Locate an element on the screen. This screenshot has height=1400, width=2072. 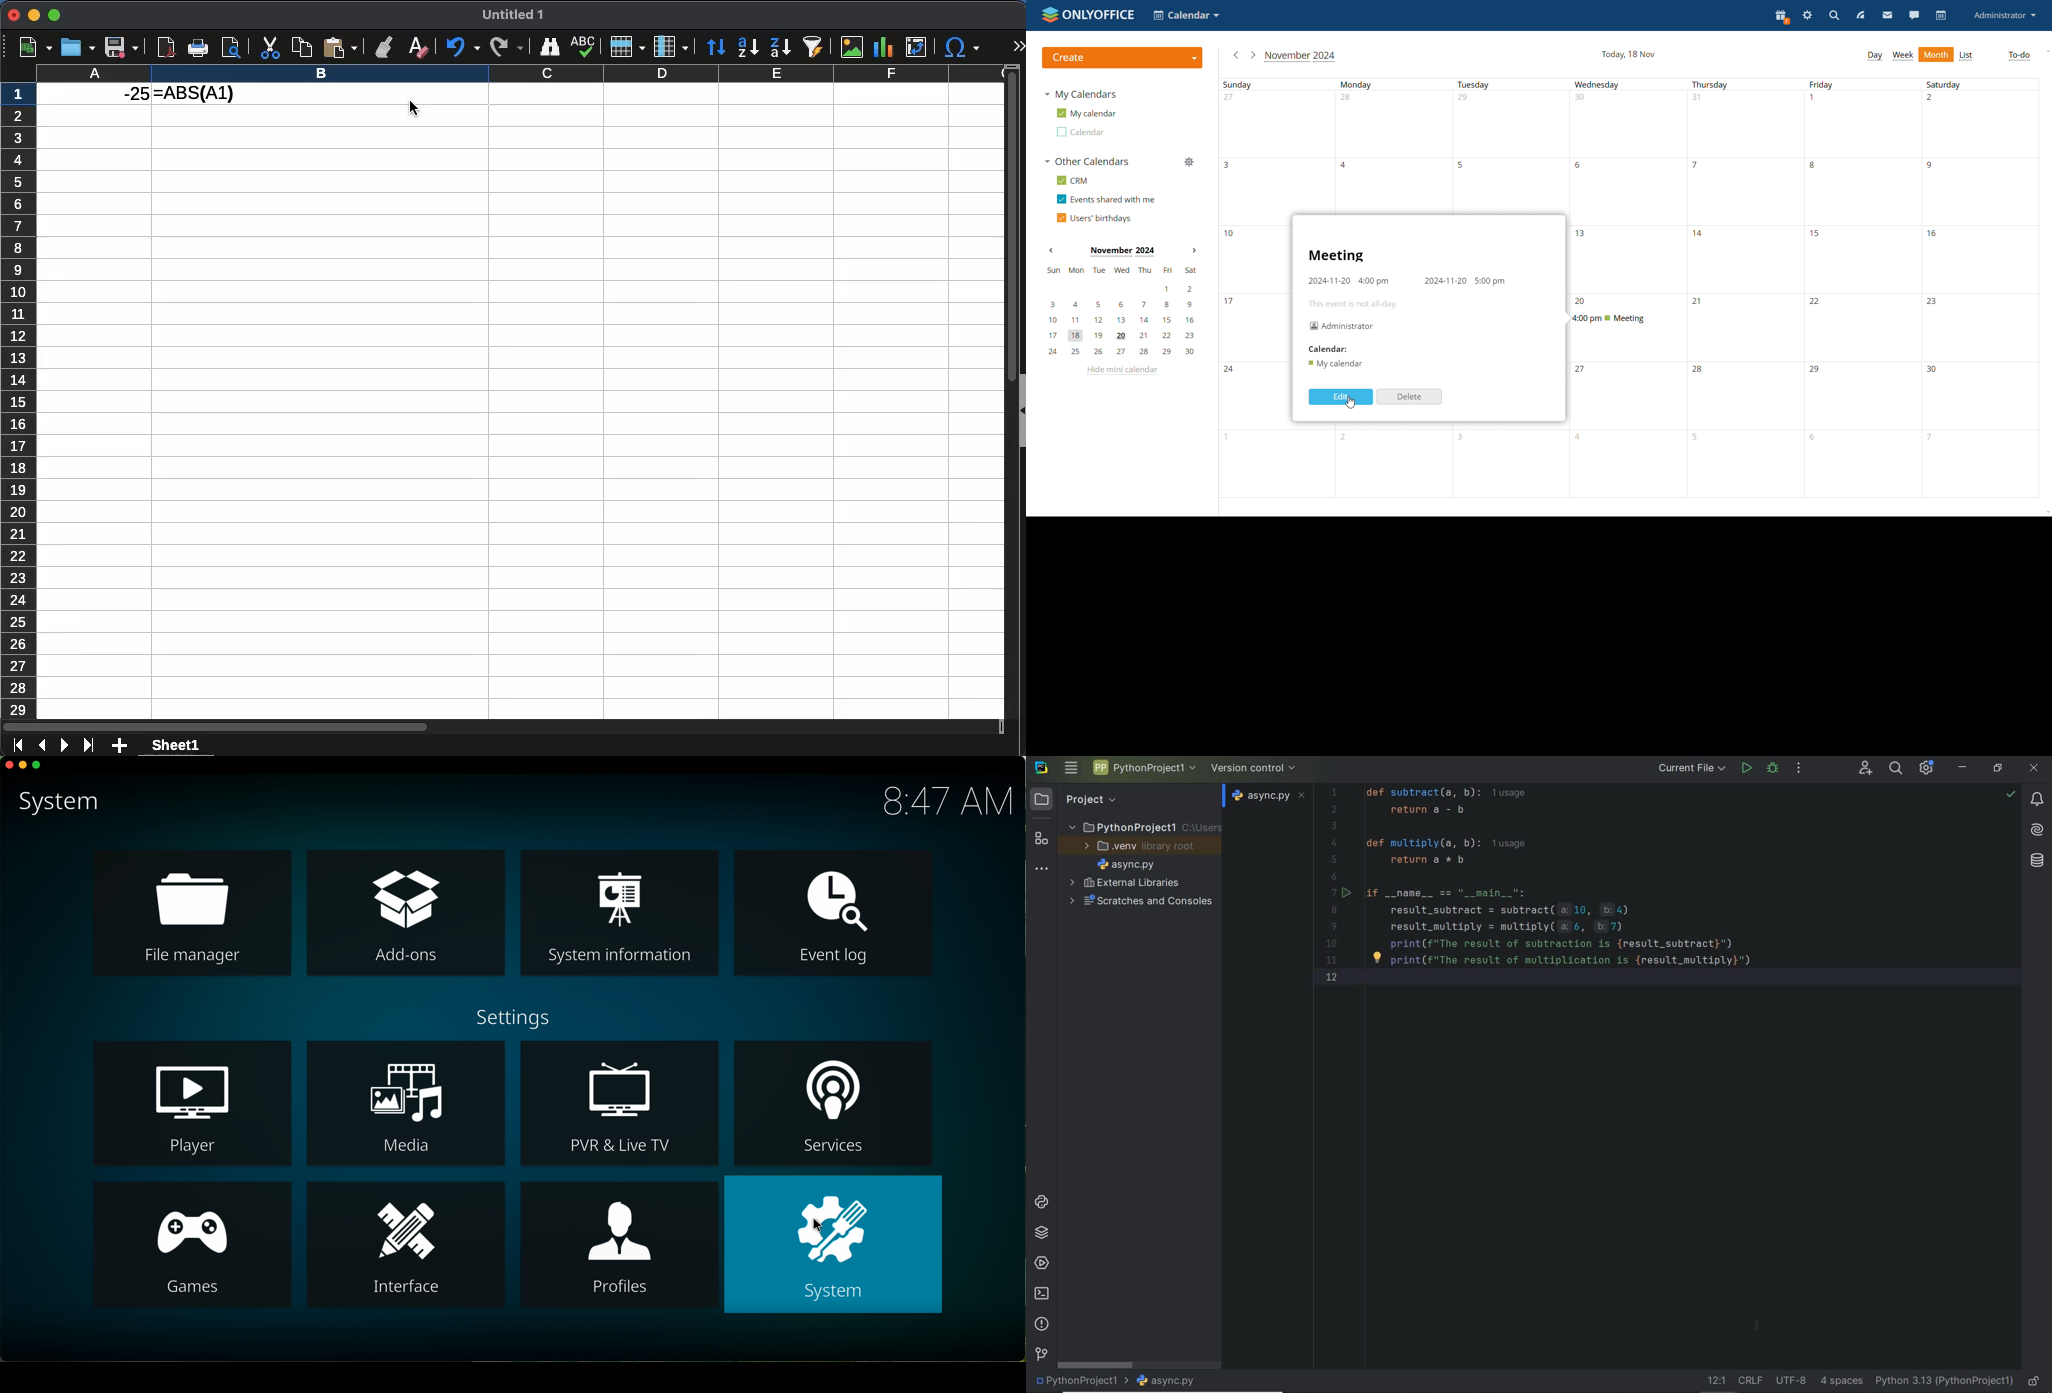
abc is located at coordinates (582, 46).